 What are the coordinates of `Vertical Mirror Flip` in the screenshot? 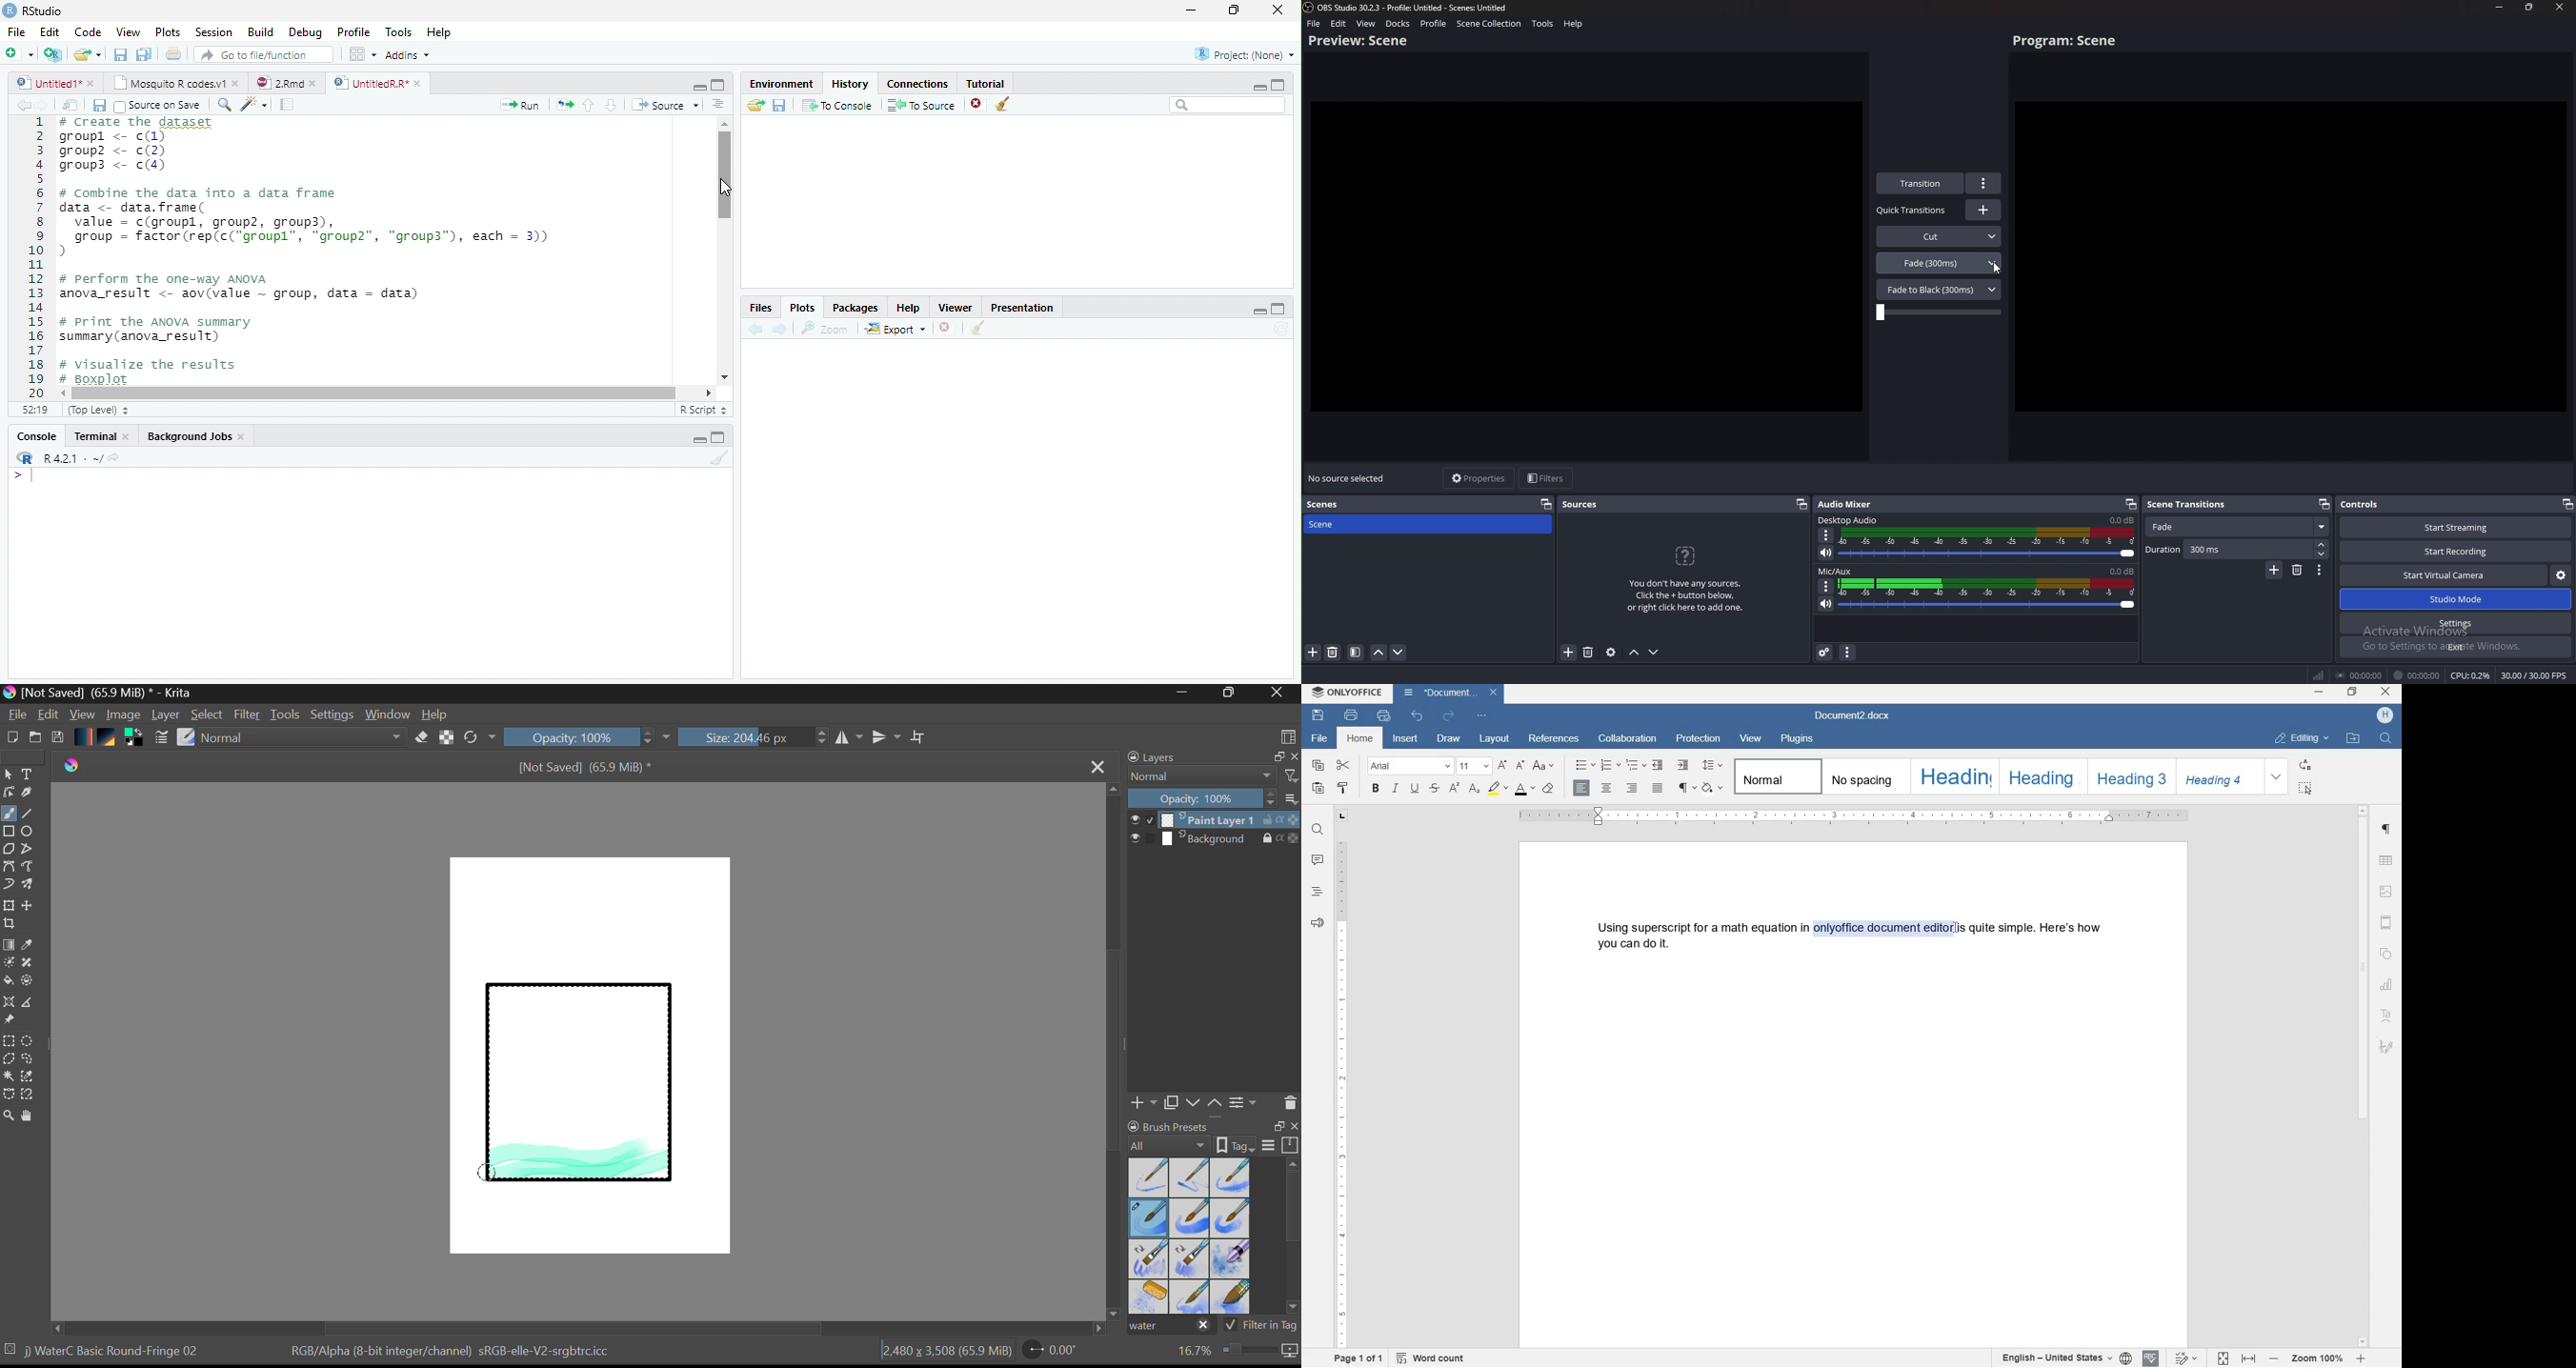 It's located at (849, 738).